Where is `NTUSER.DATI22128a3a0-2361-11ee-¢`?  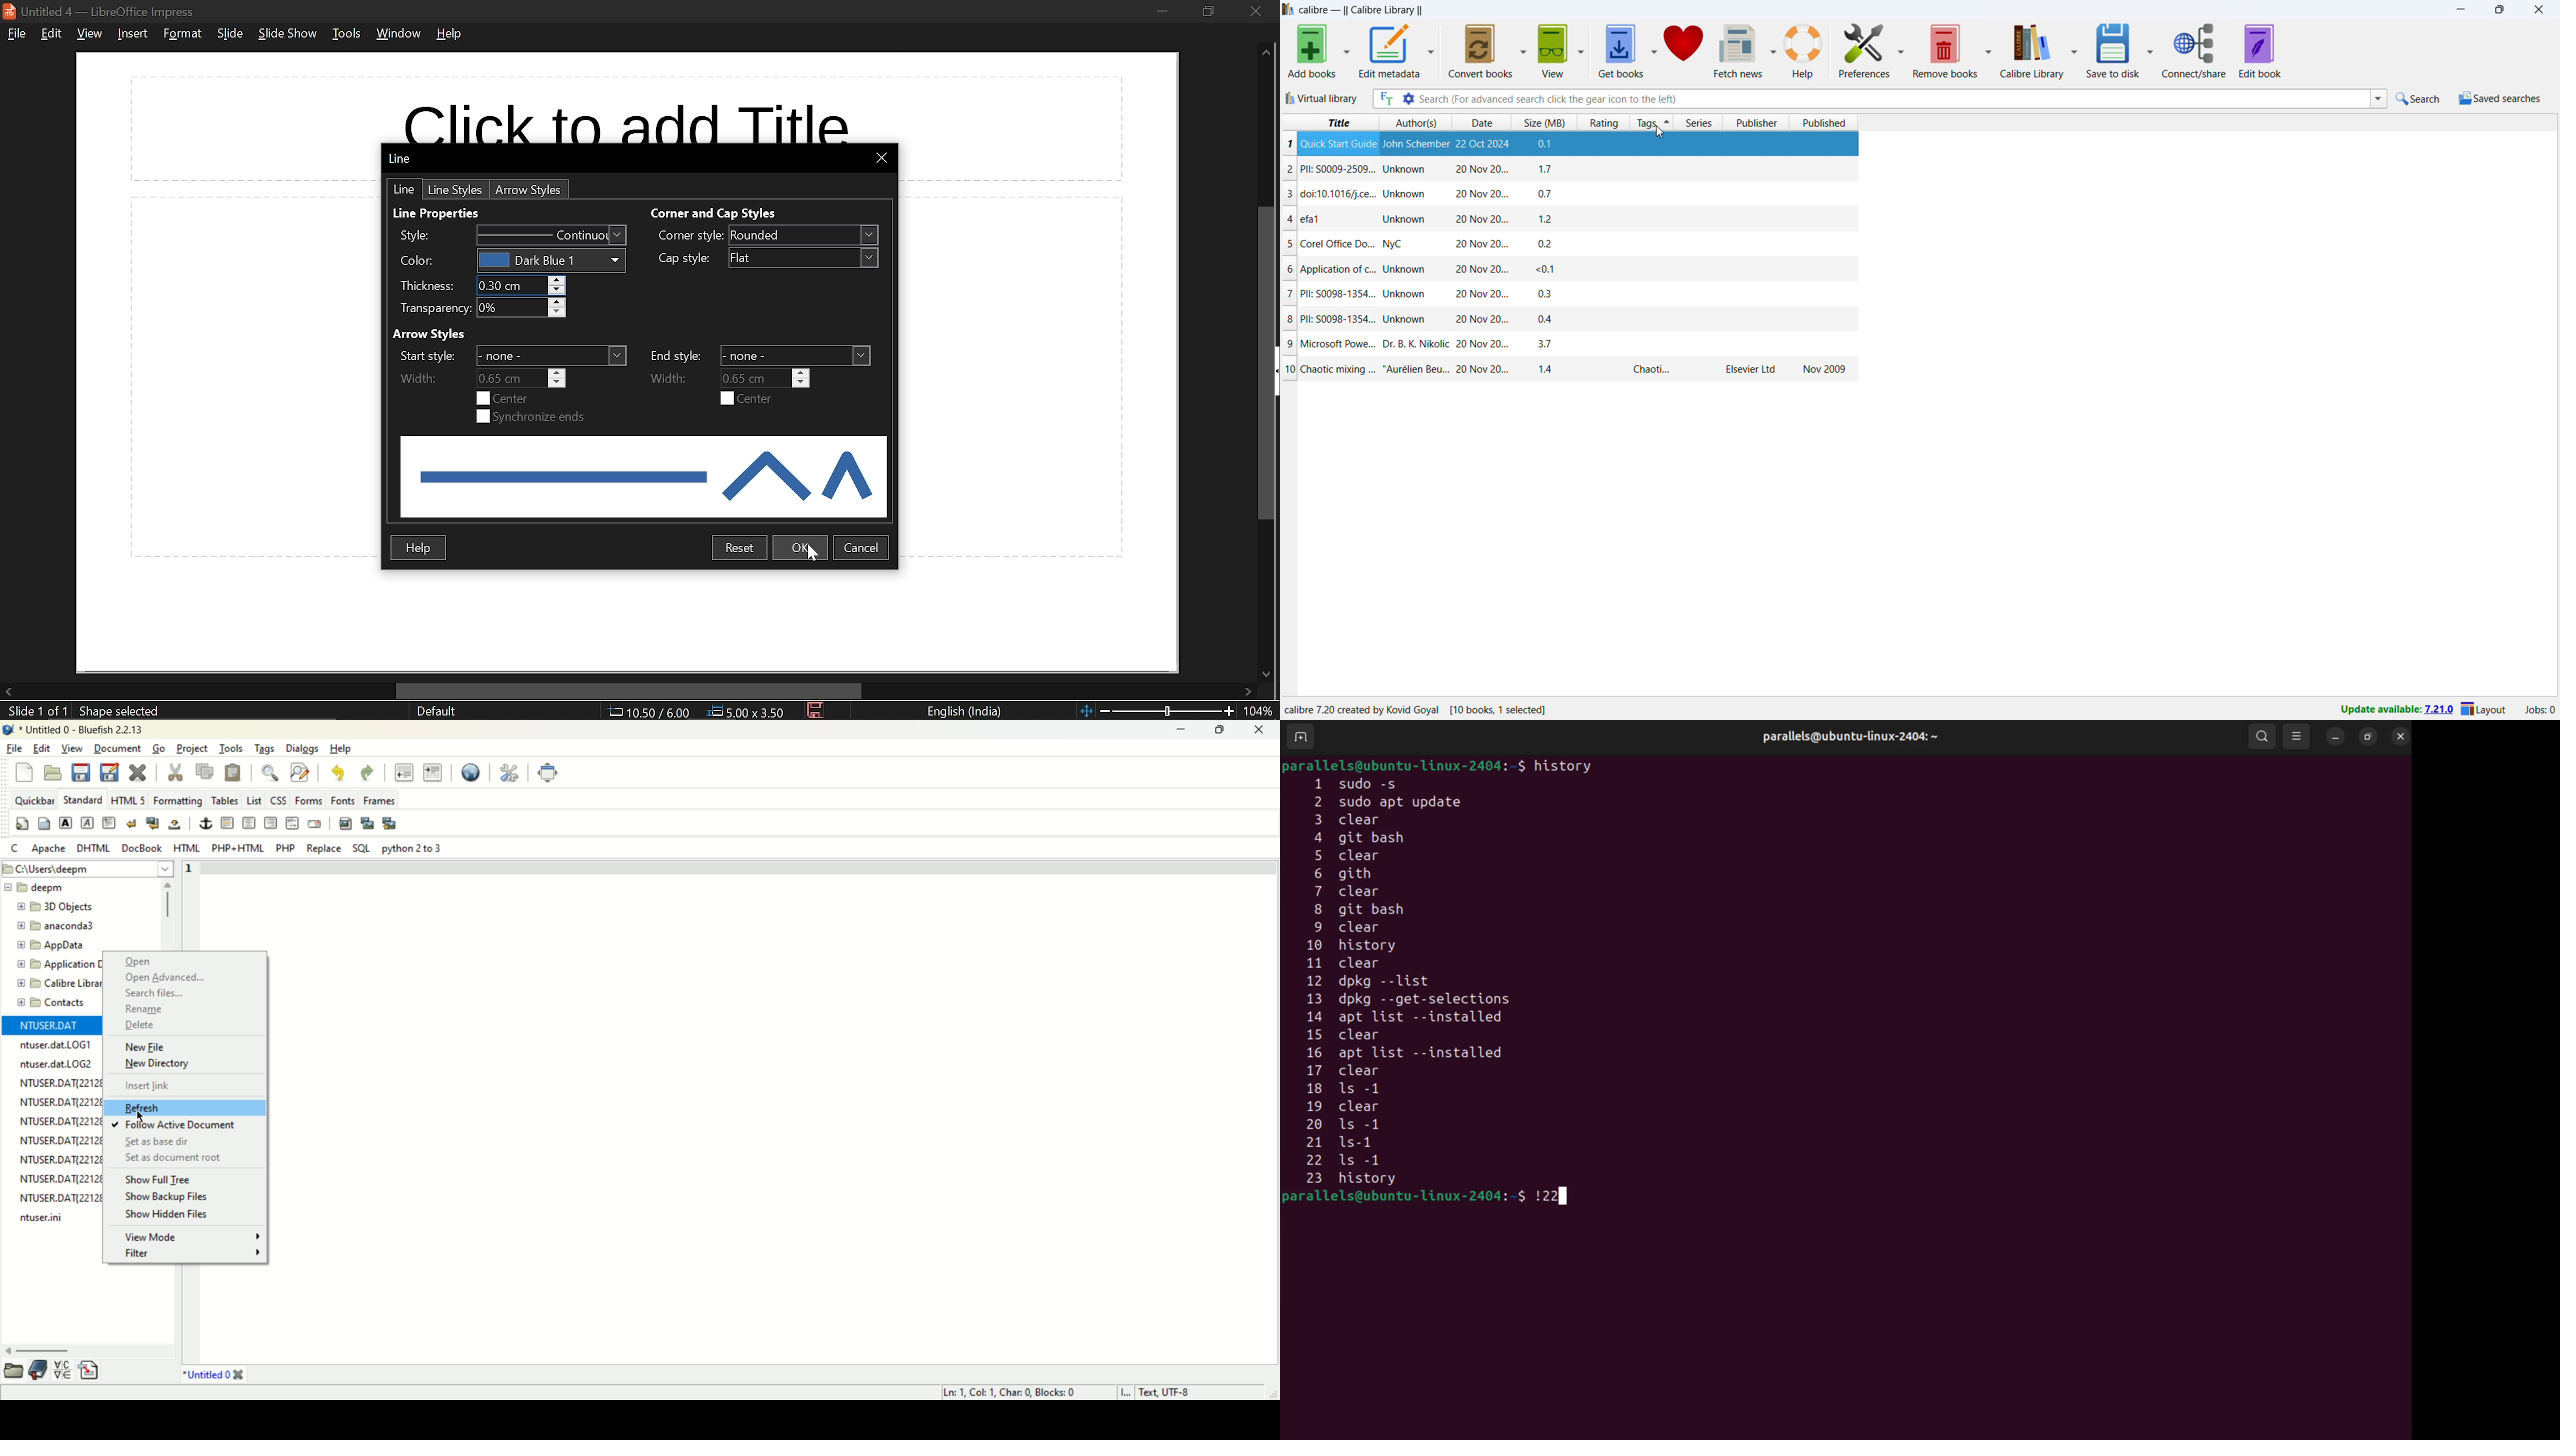
NTUSER.DATI22128a3a0-2361-11ee-¢ is located at coordinates (58, 1159).